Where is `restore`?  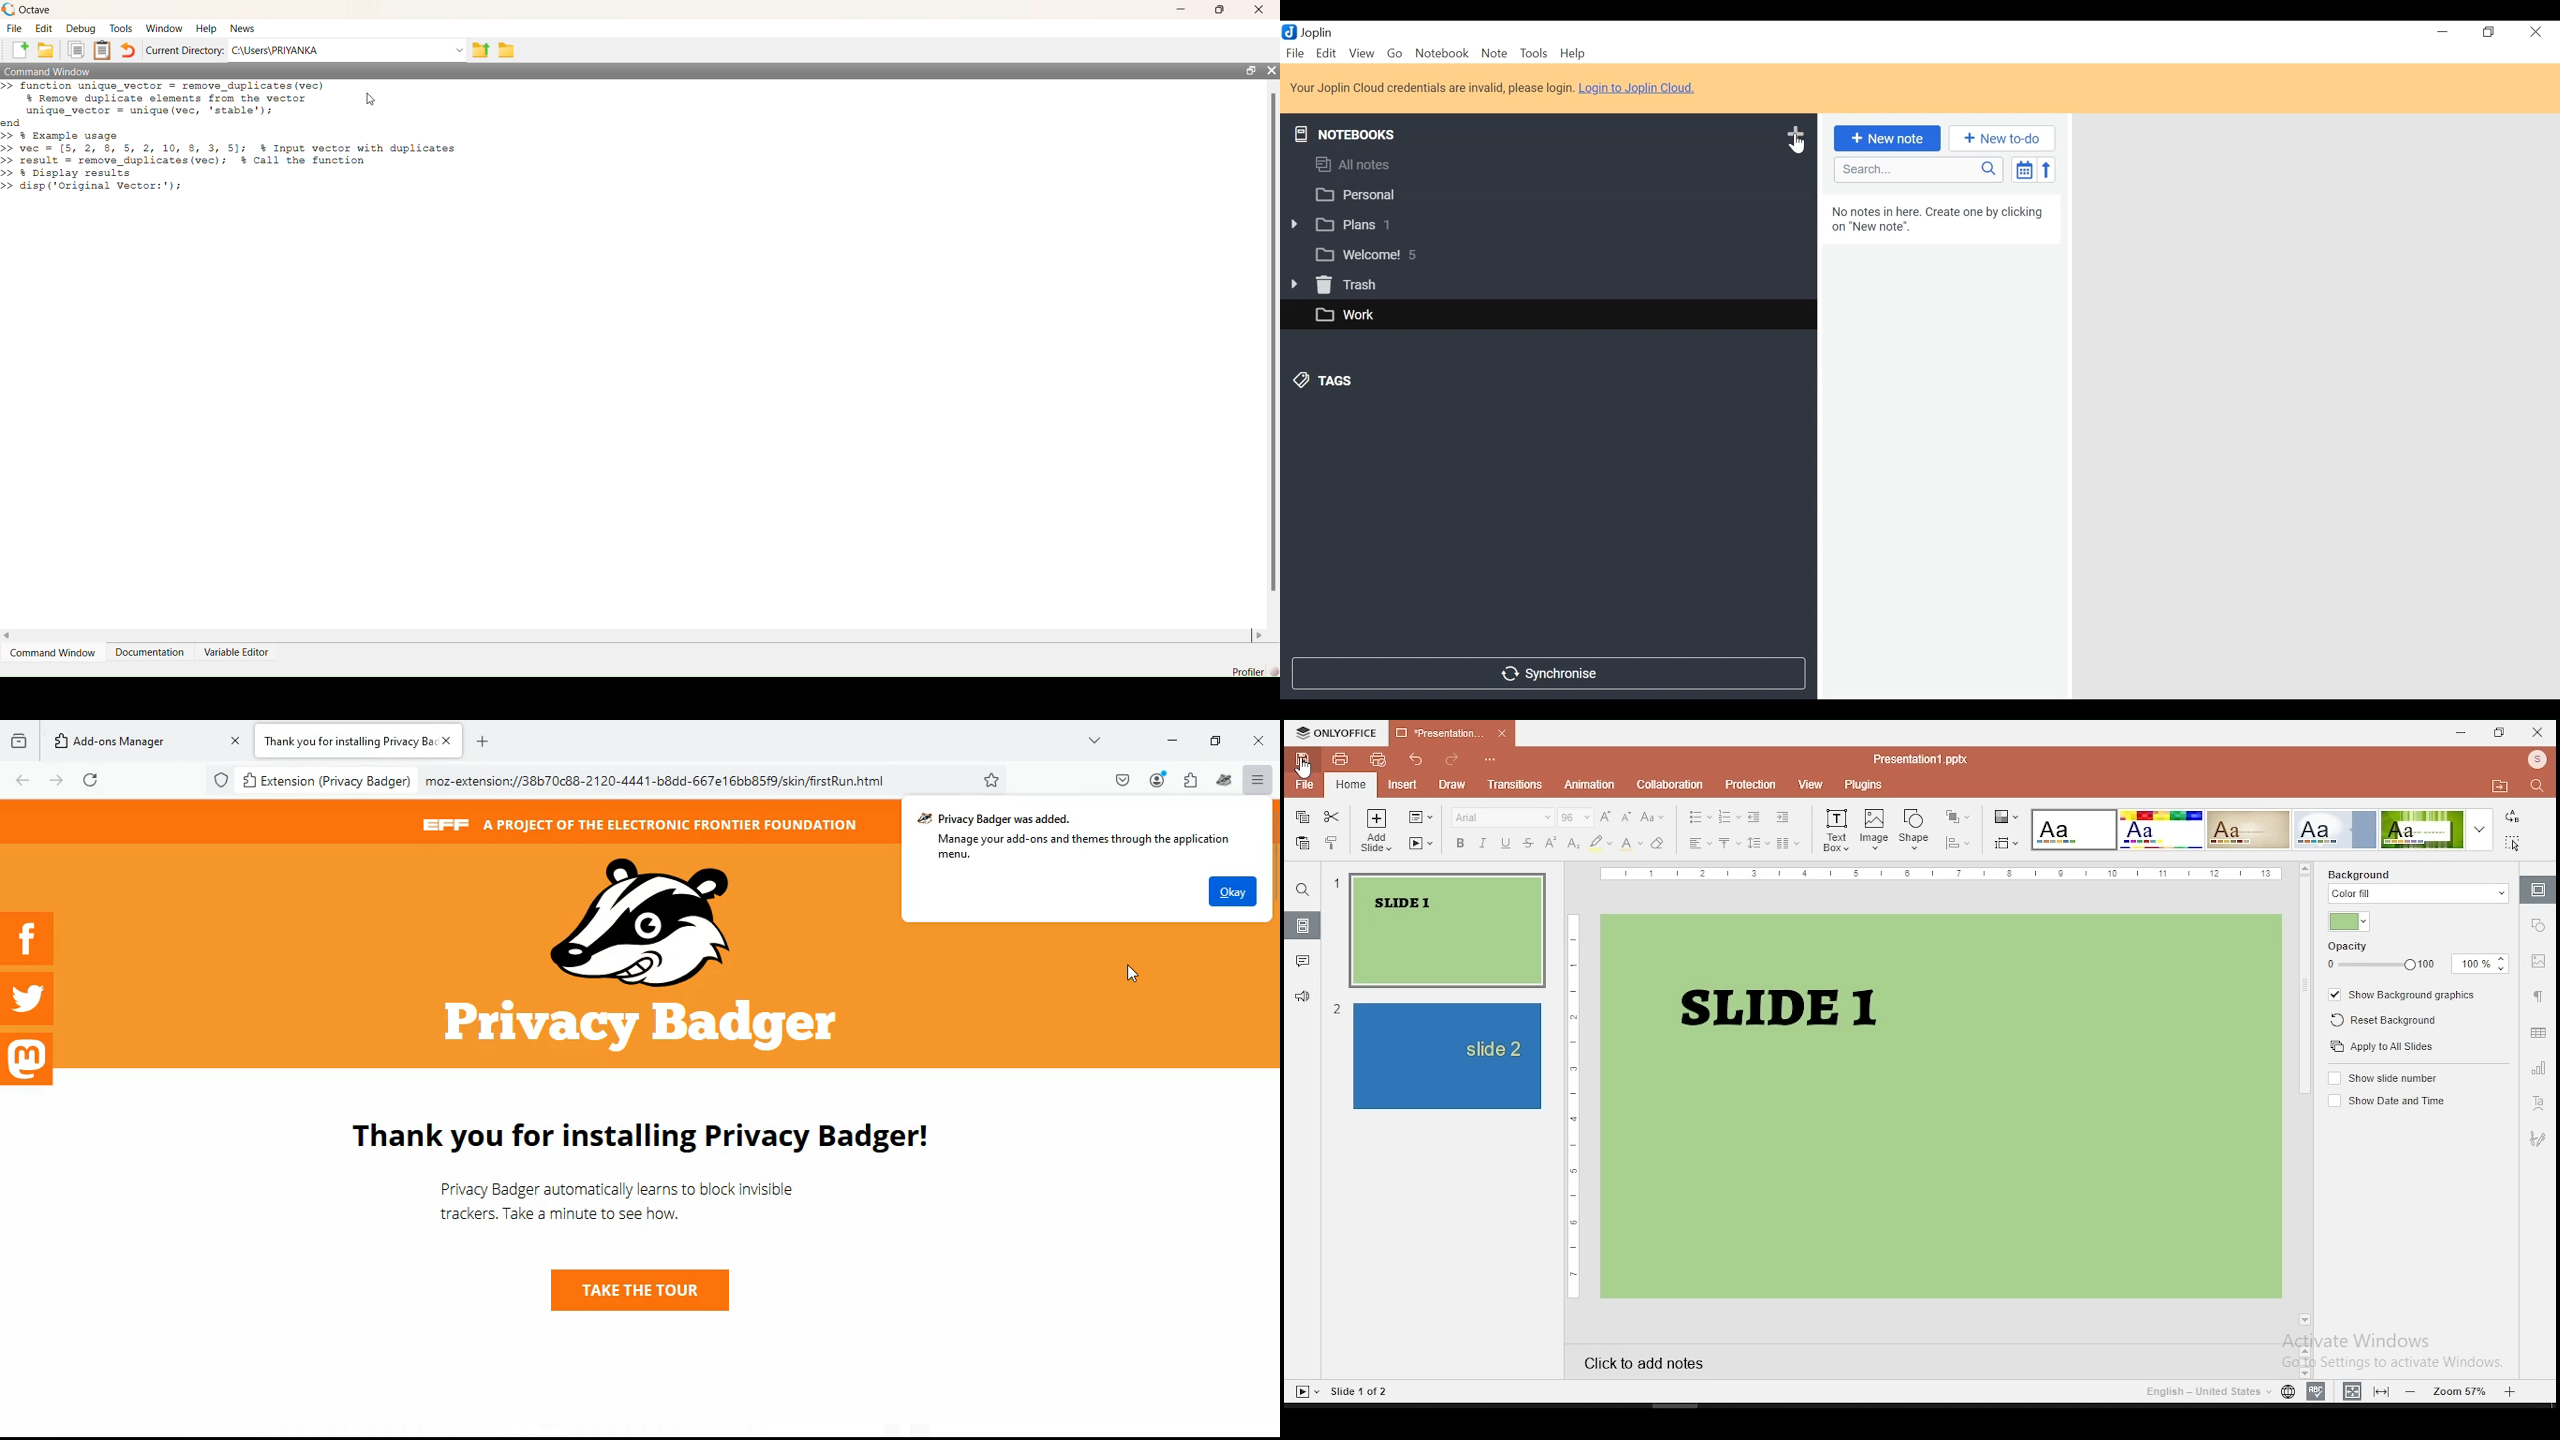
restore is located at coordinates (2489, 33).